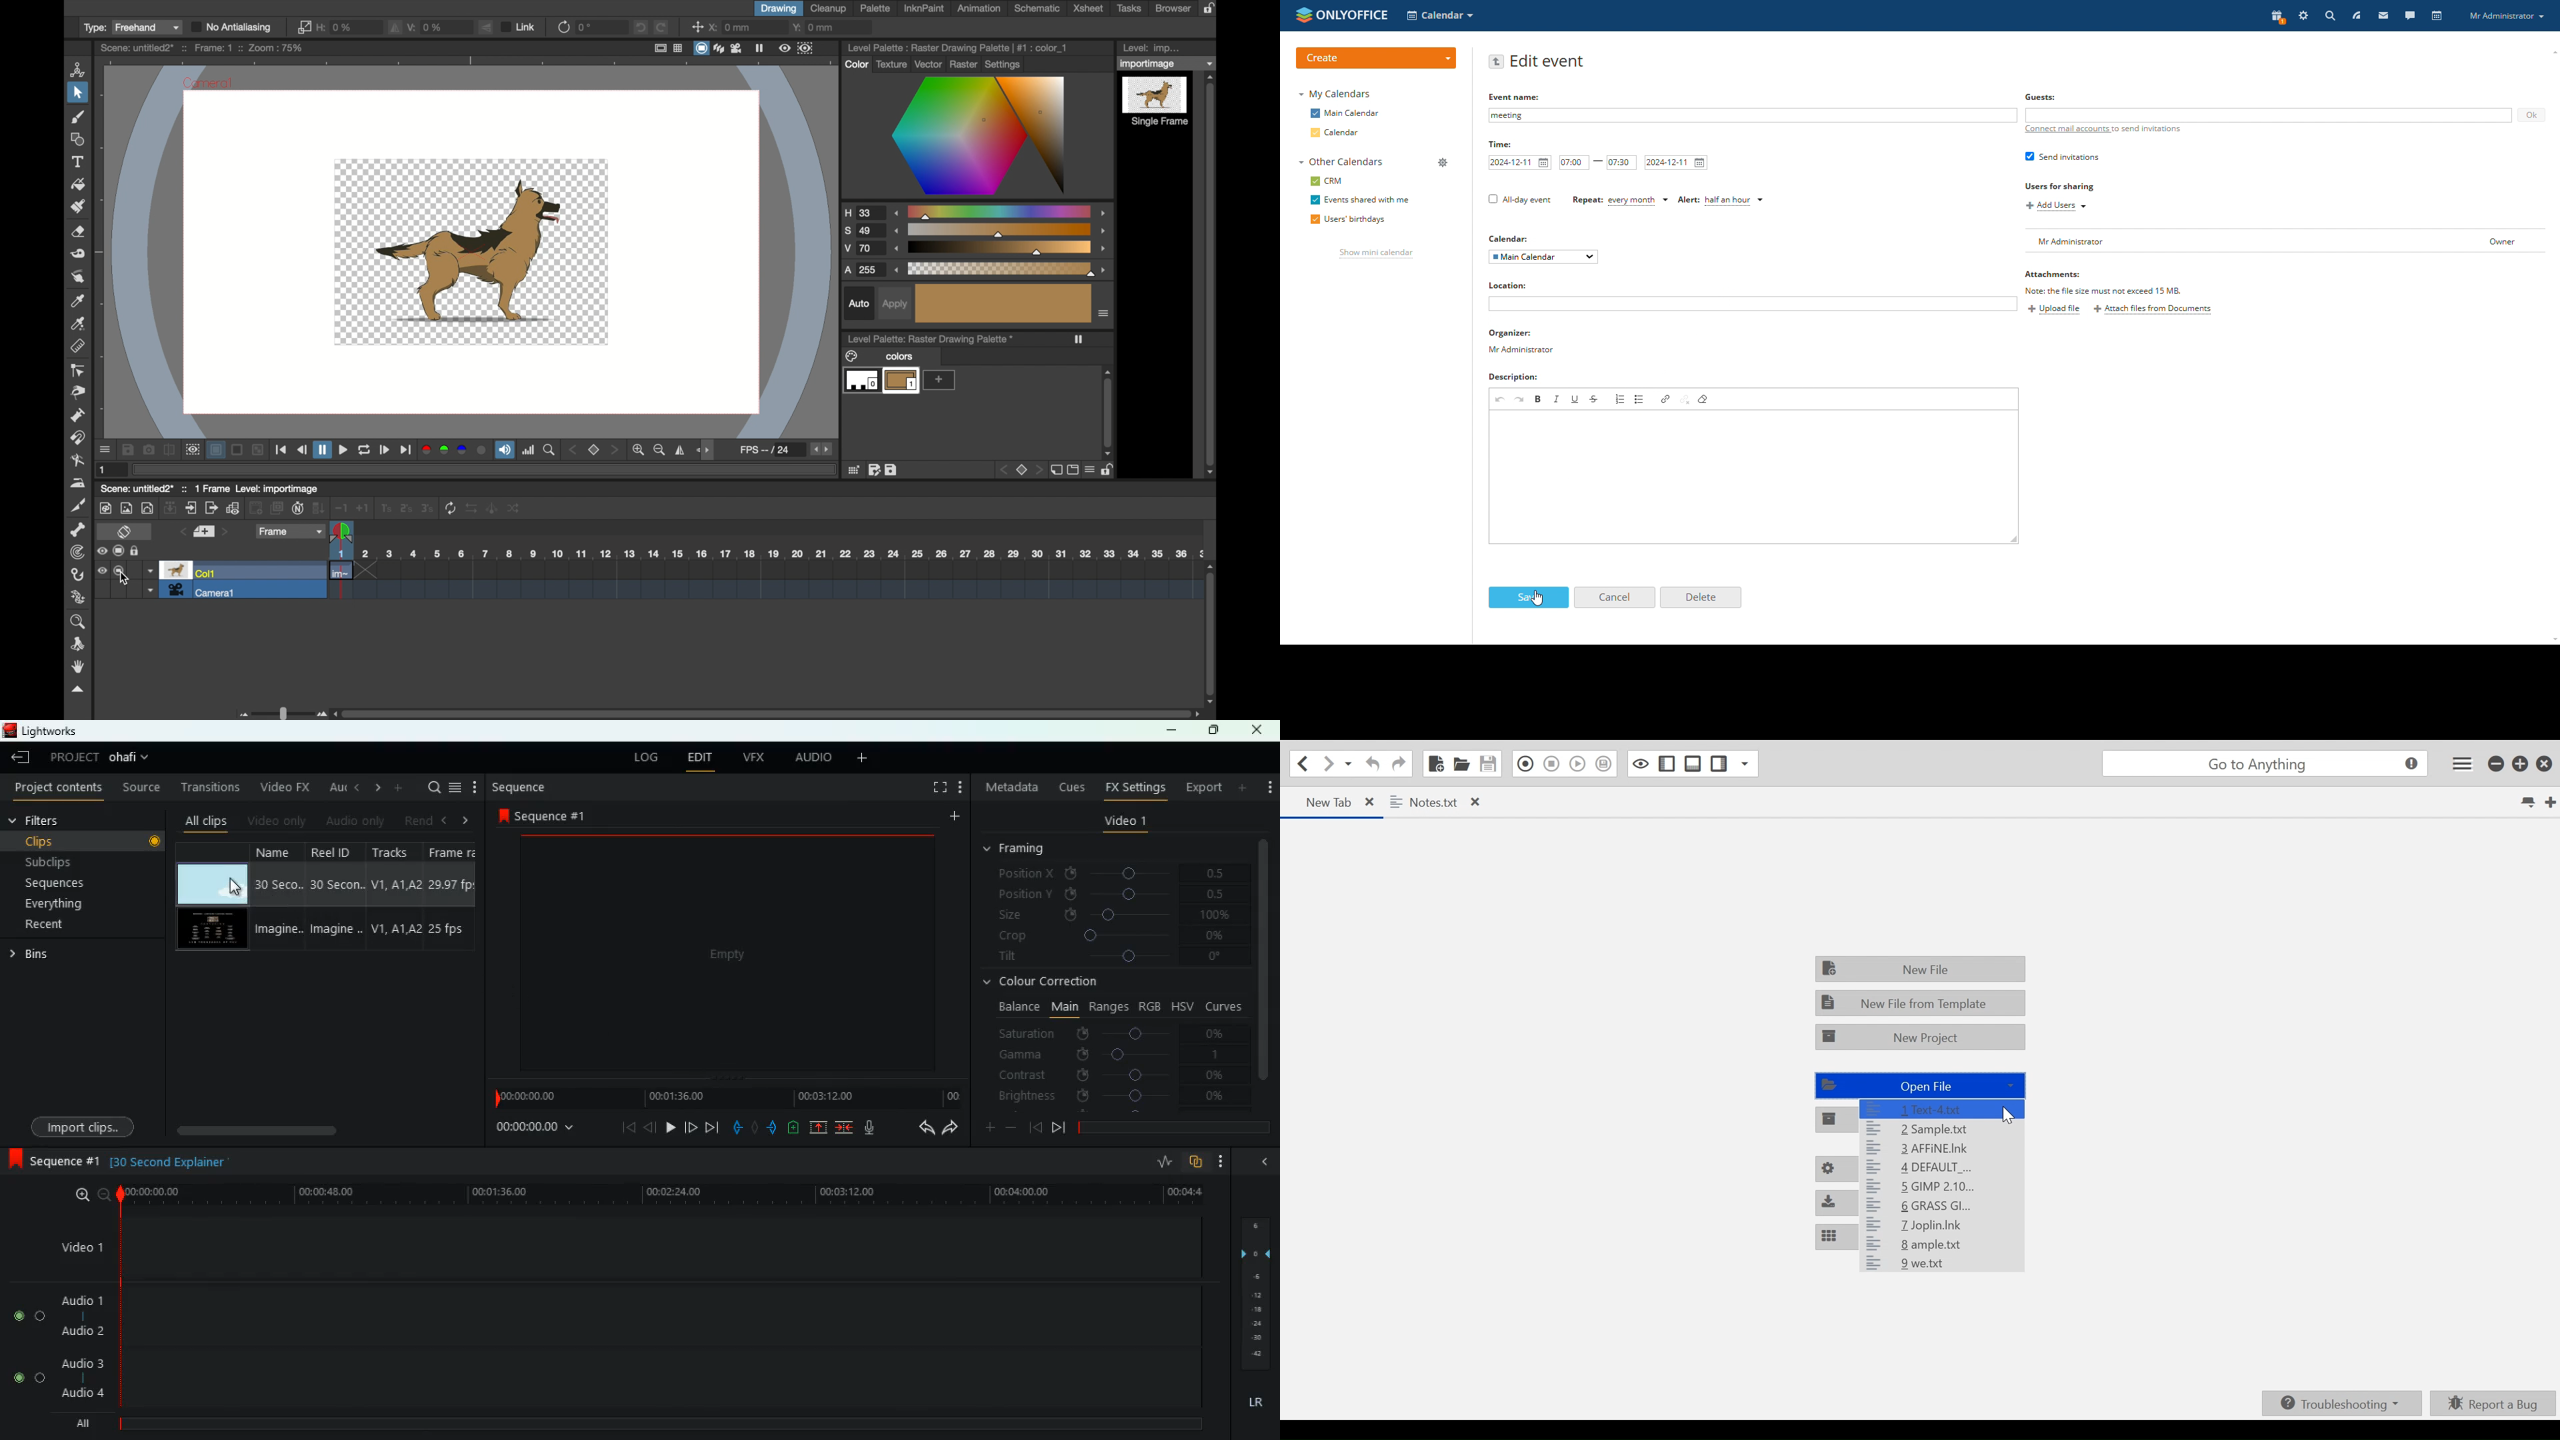 The image size is (2576, 1456). Describe the element at coordinates (1108, 413) in the screenshot. I see `scroll box` at that location.